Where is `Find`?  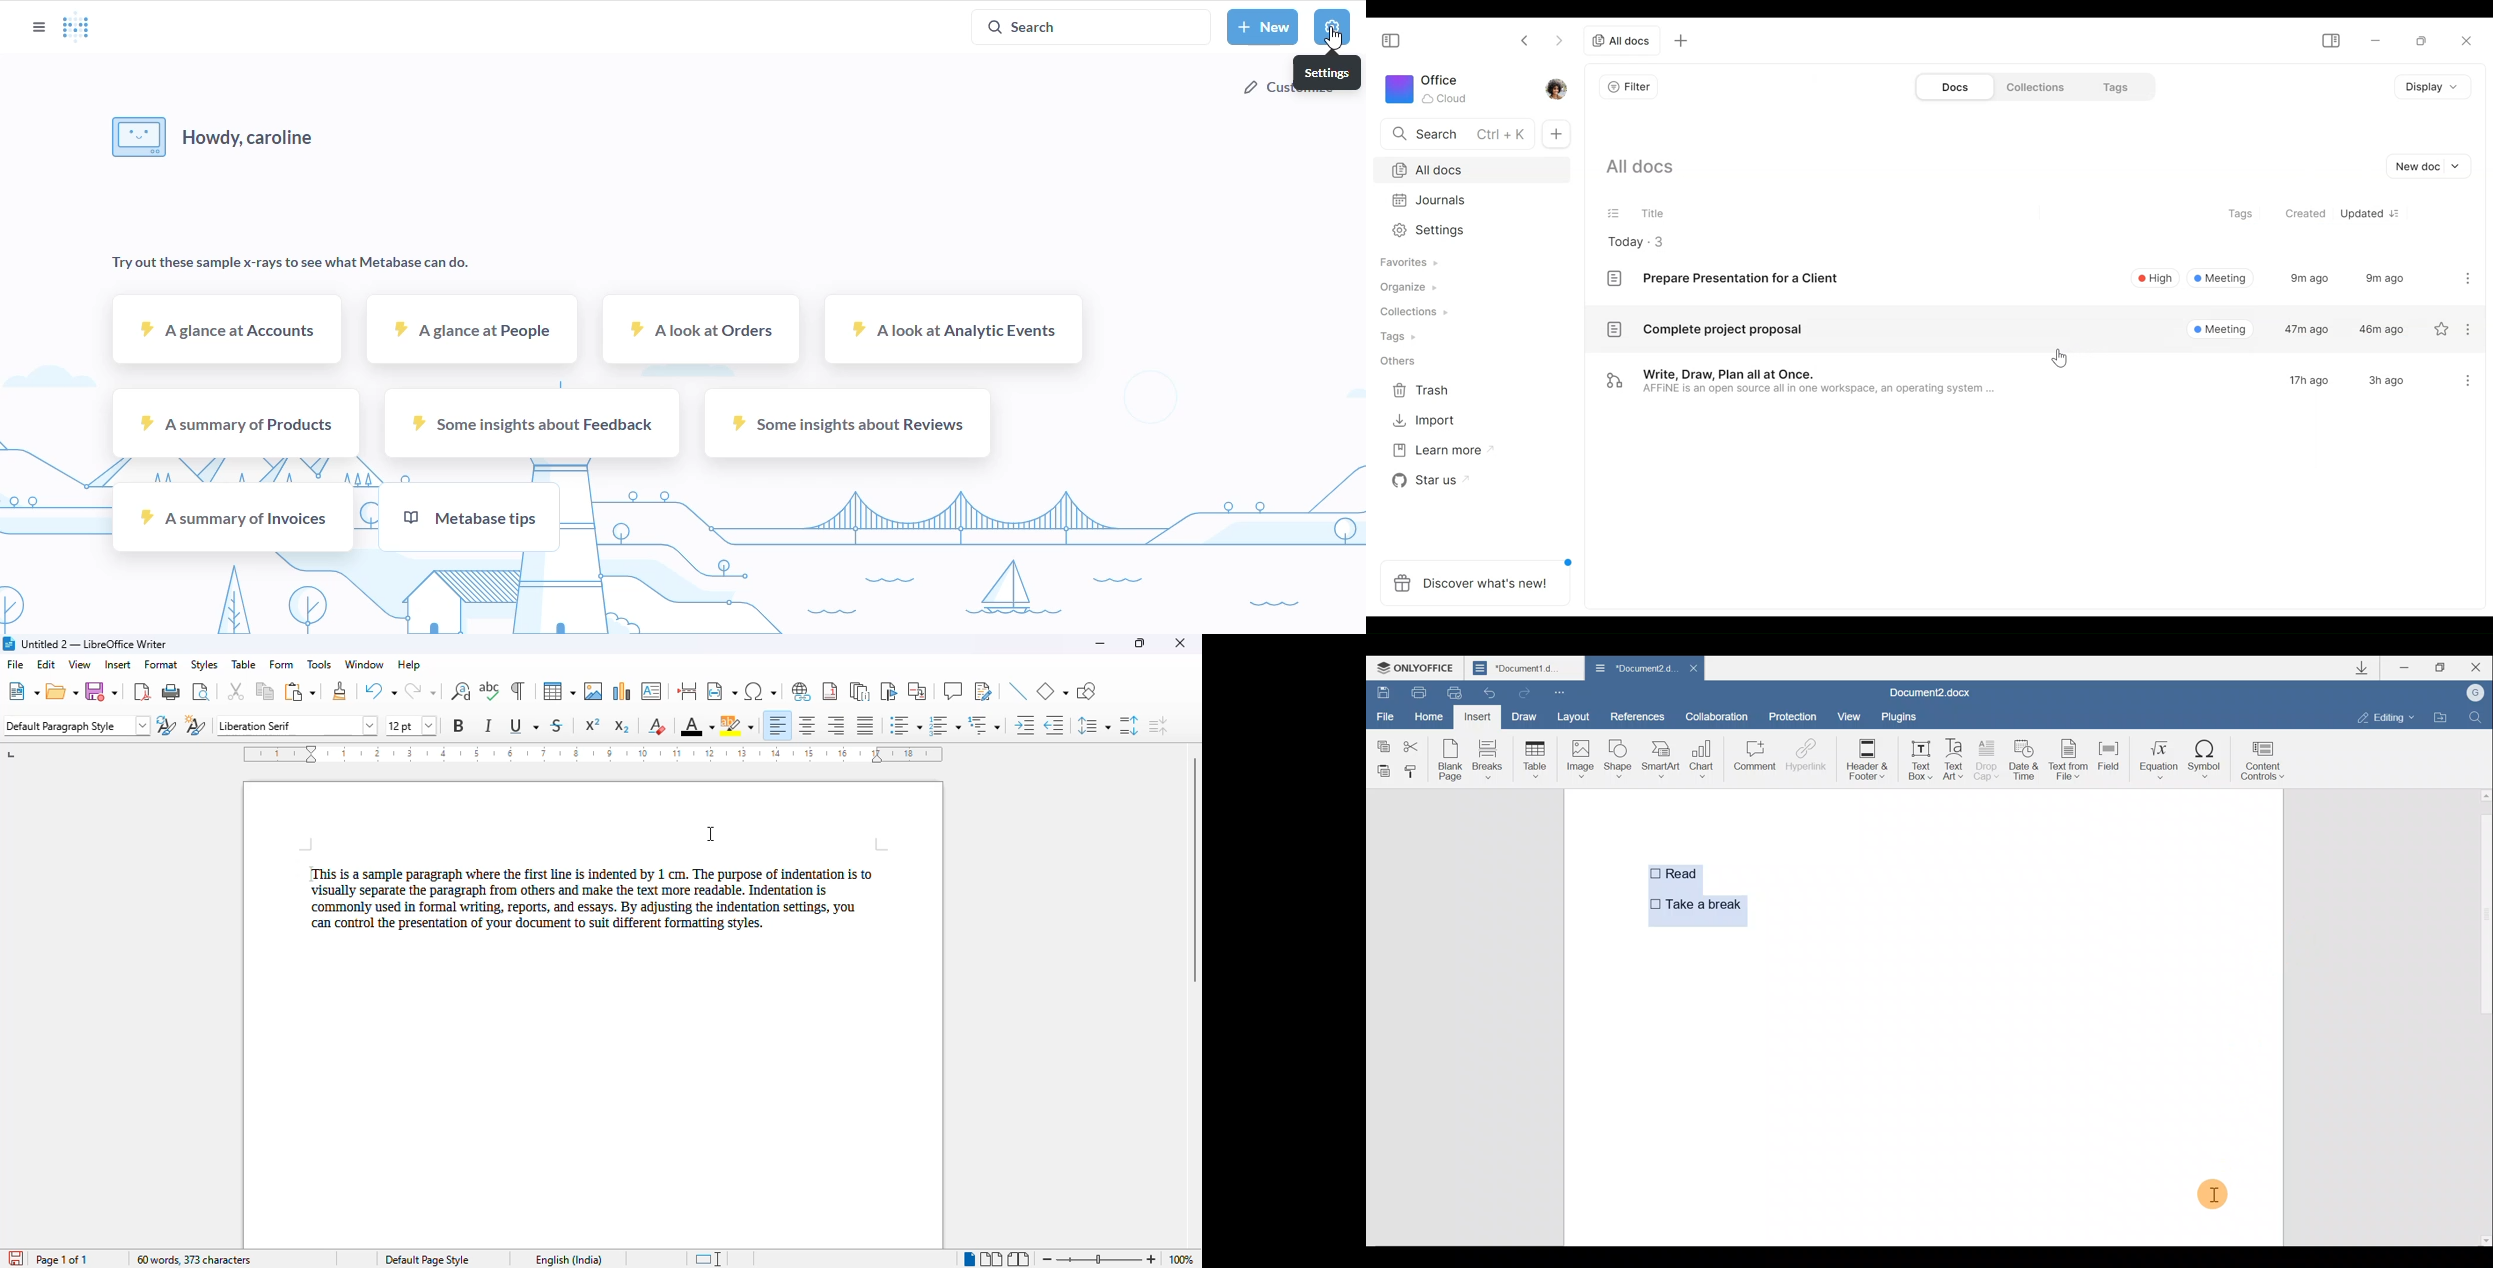 Find is located at coordinates (2477, 716).